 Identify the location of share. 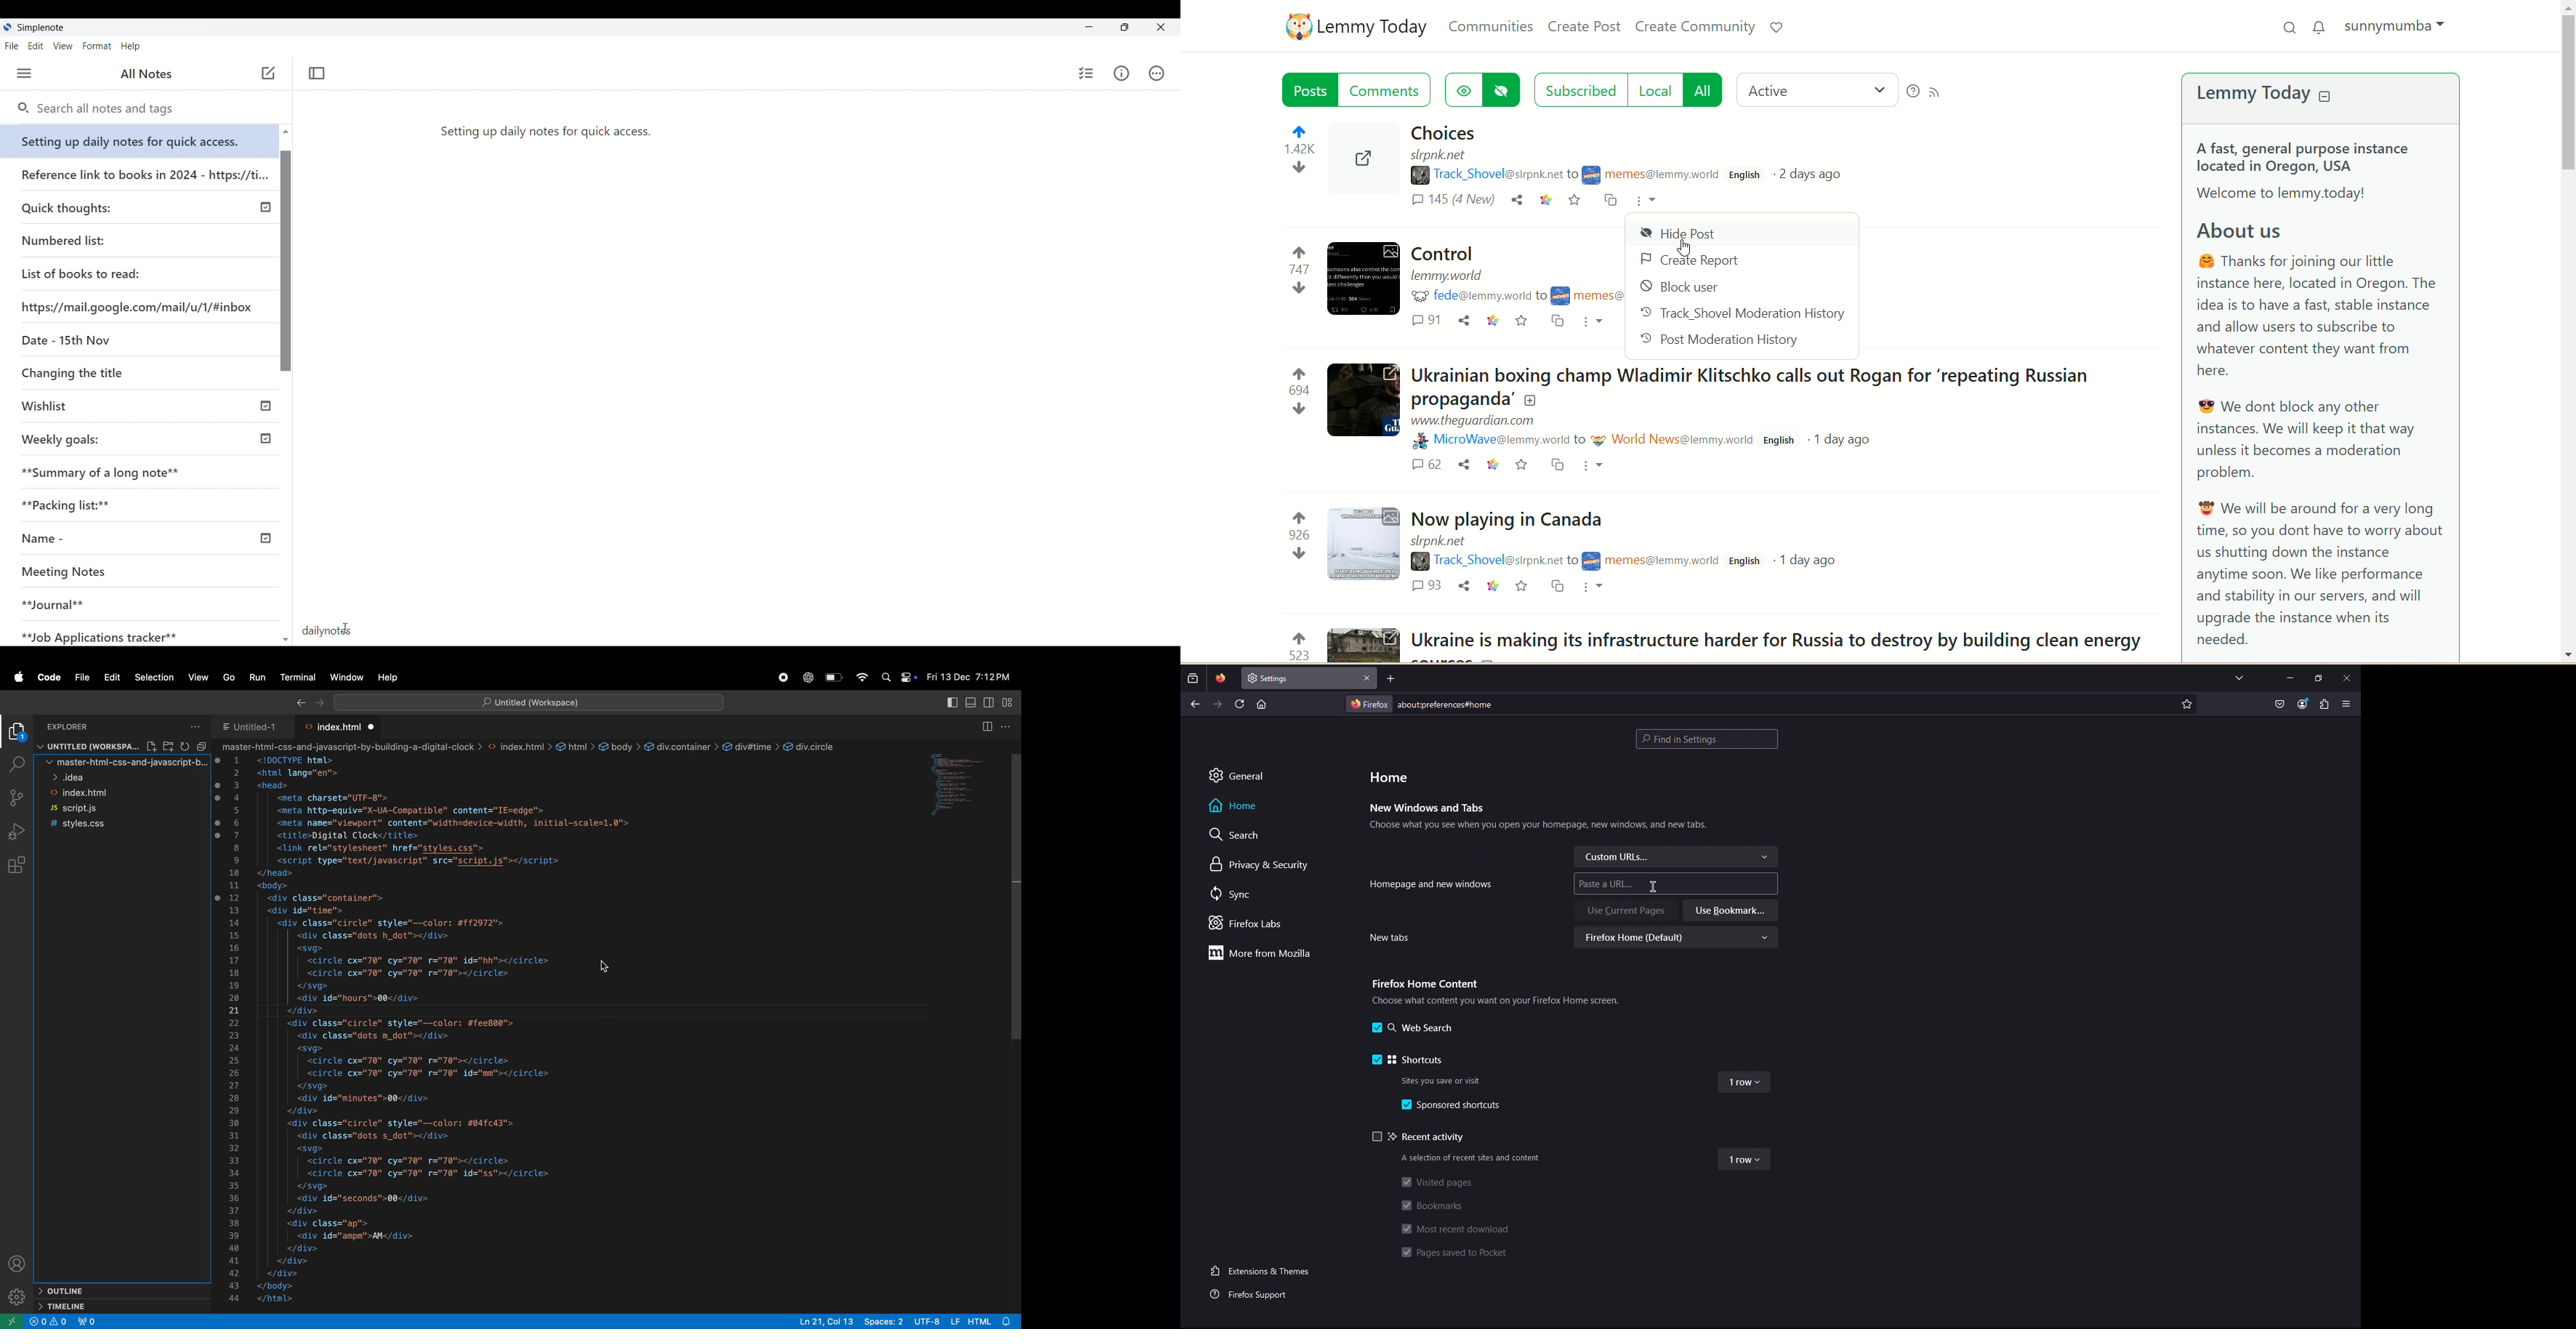
(1464, 320).